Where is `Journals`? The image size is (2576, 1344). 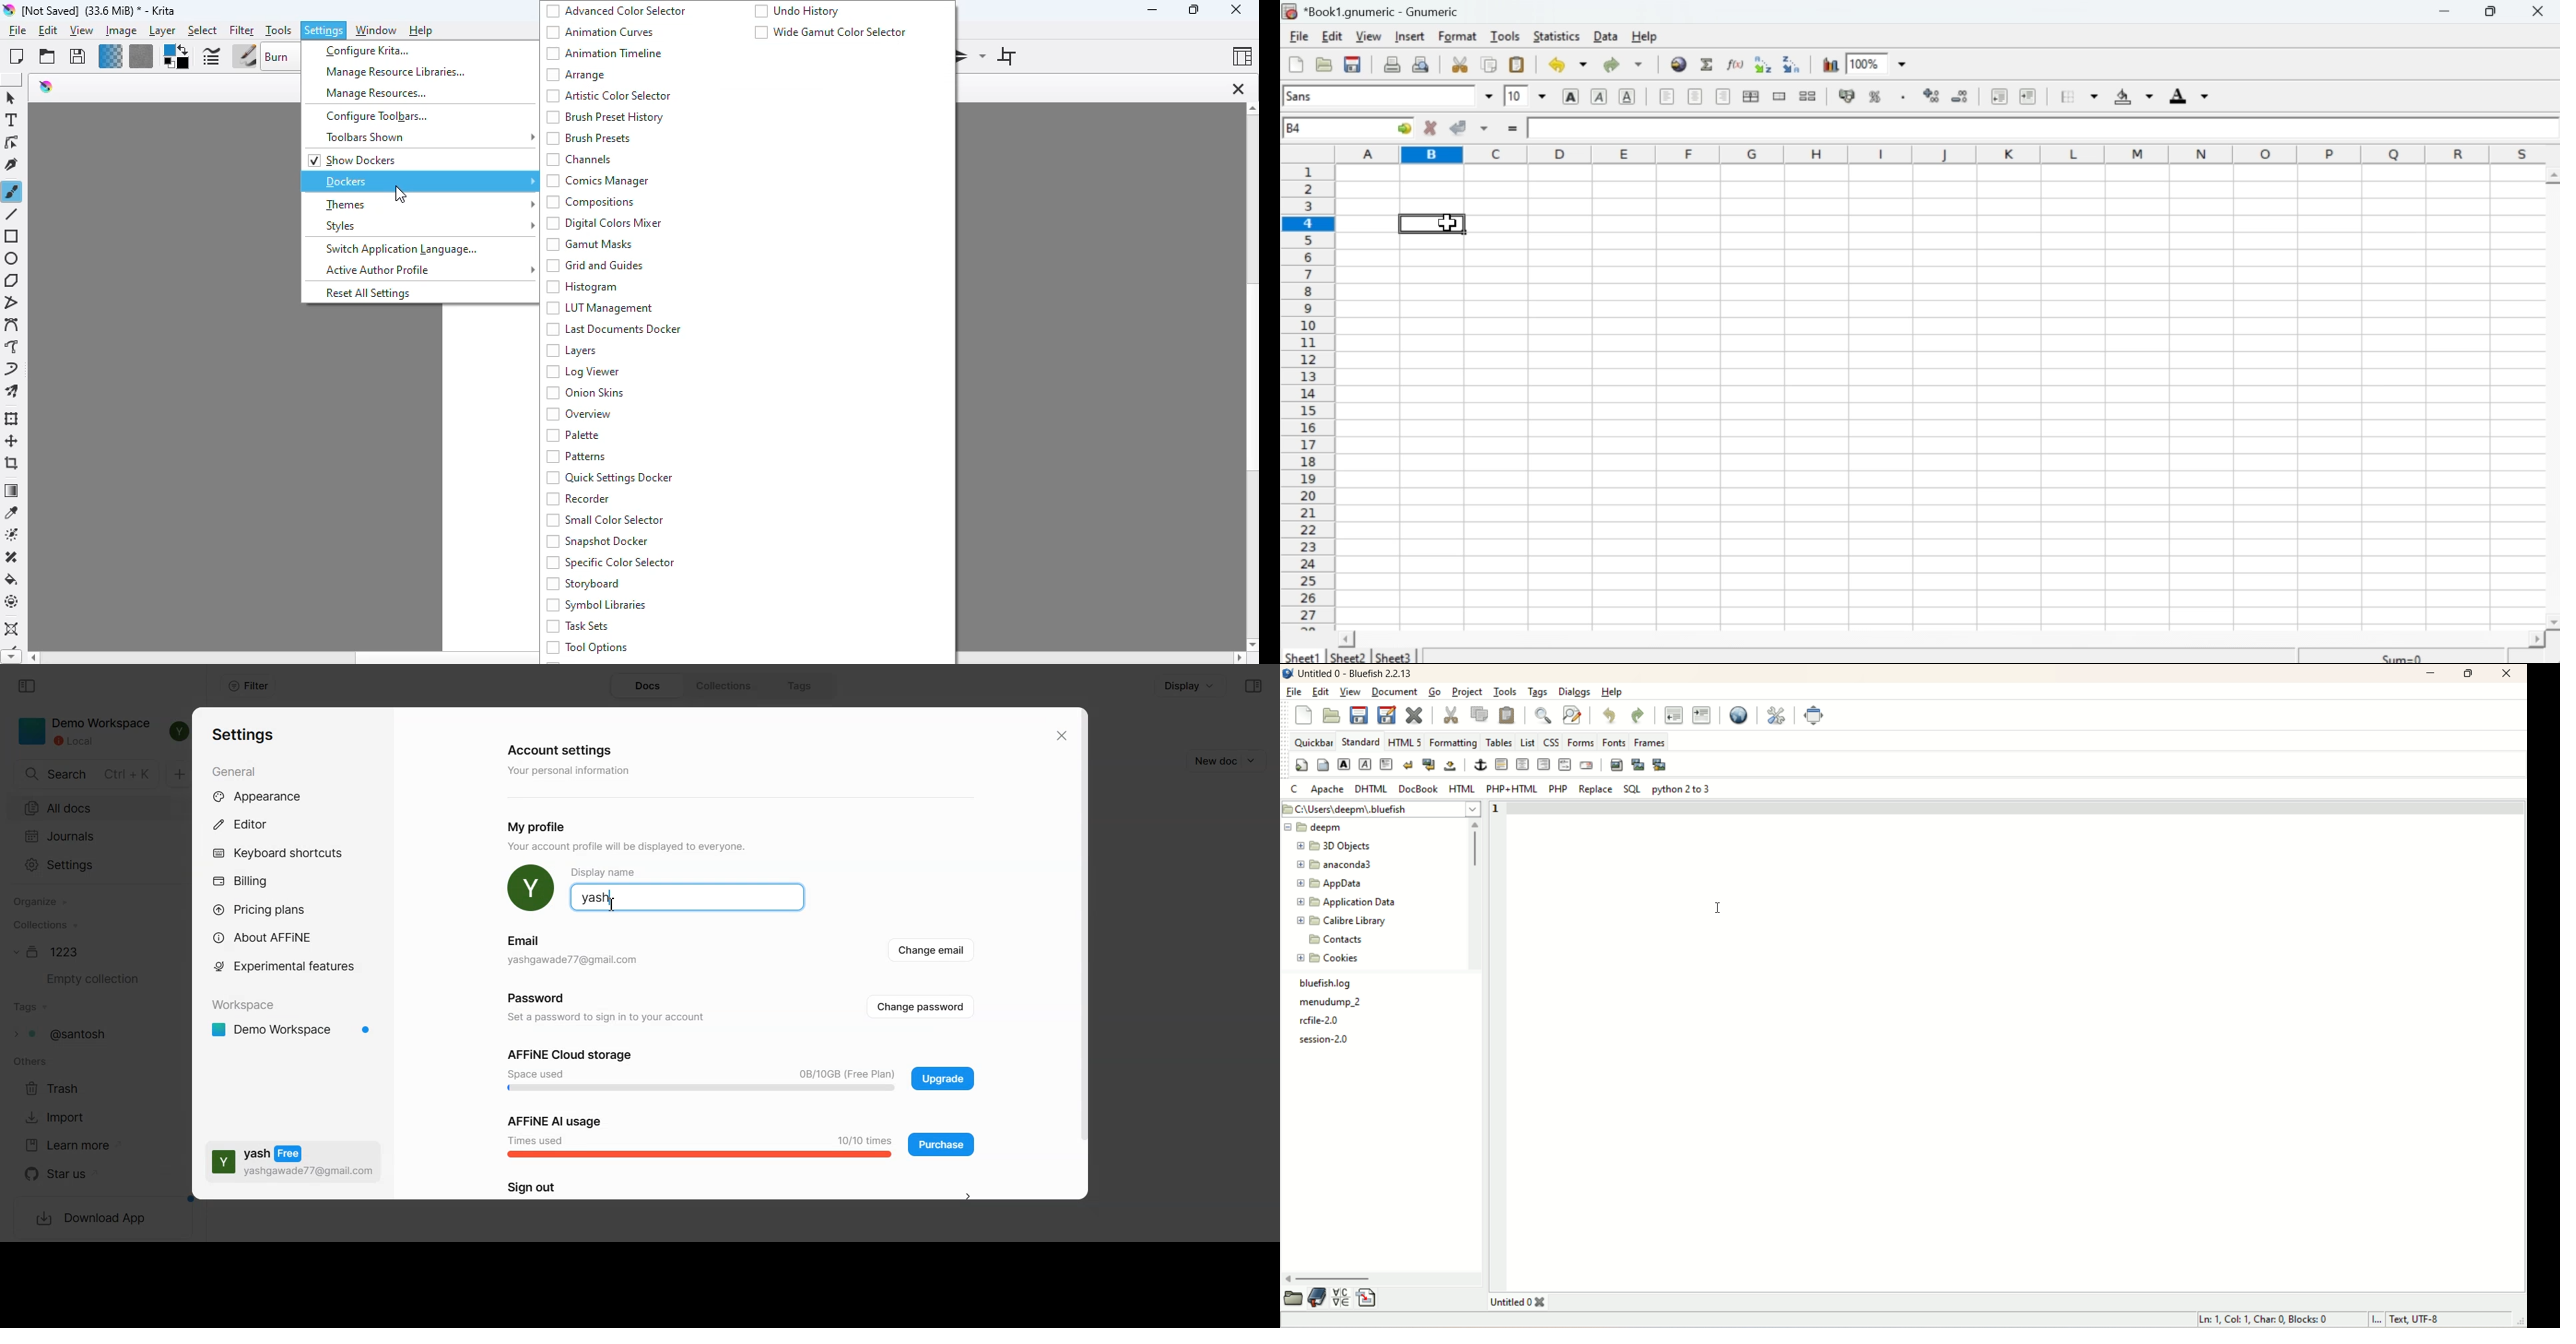
Journals is located at coordinates (90, 836).